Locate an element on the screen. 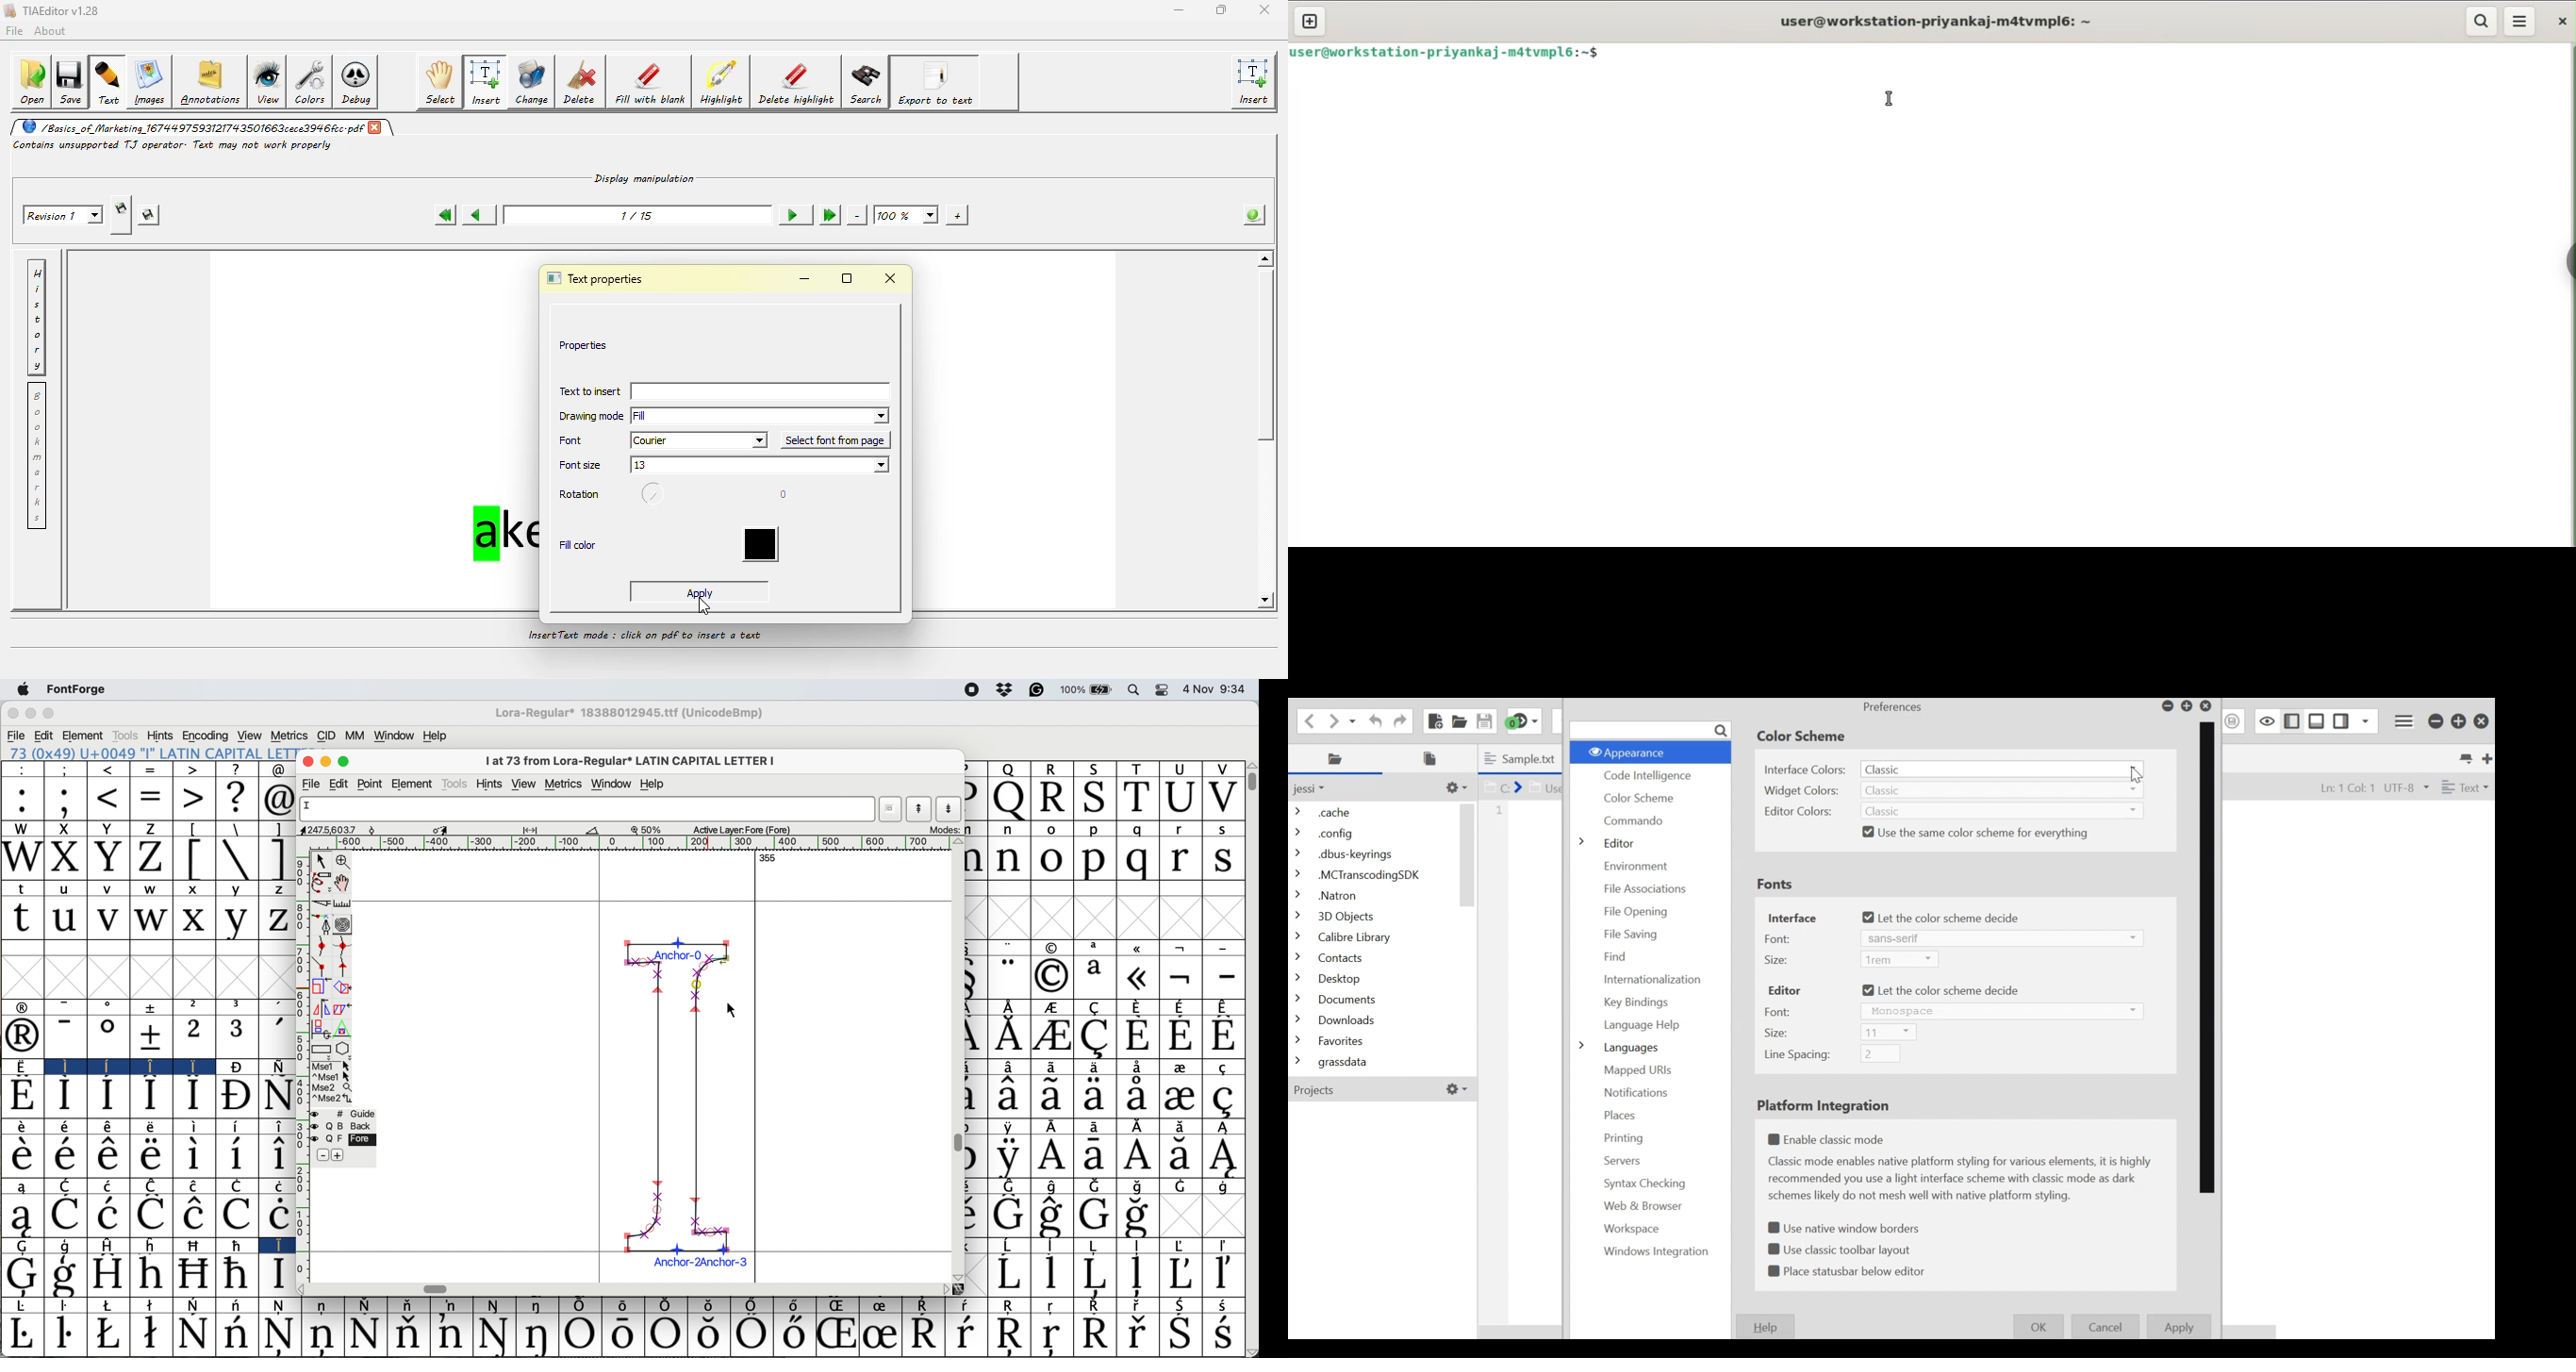 This screenshot has width=2576, height=1372. Symbol is located at coordinates (1225, 1099).